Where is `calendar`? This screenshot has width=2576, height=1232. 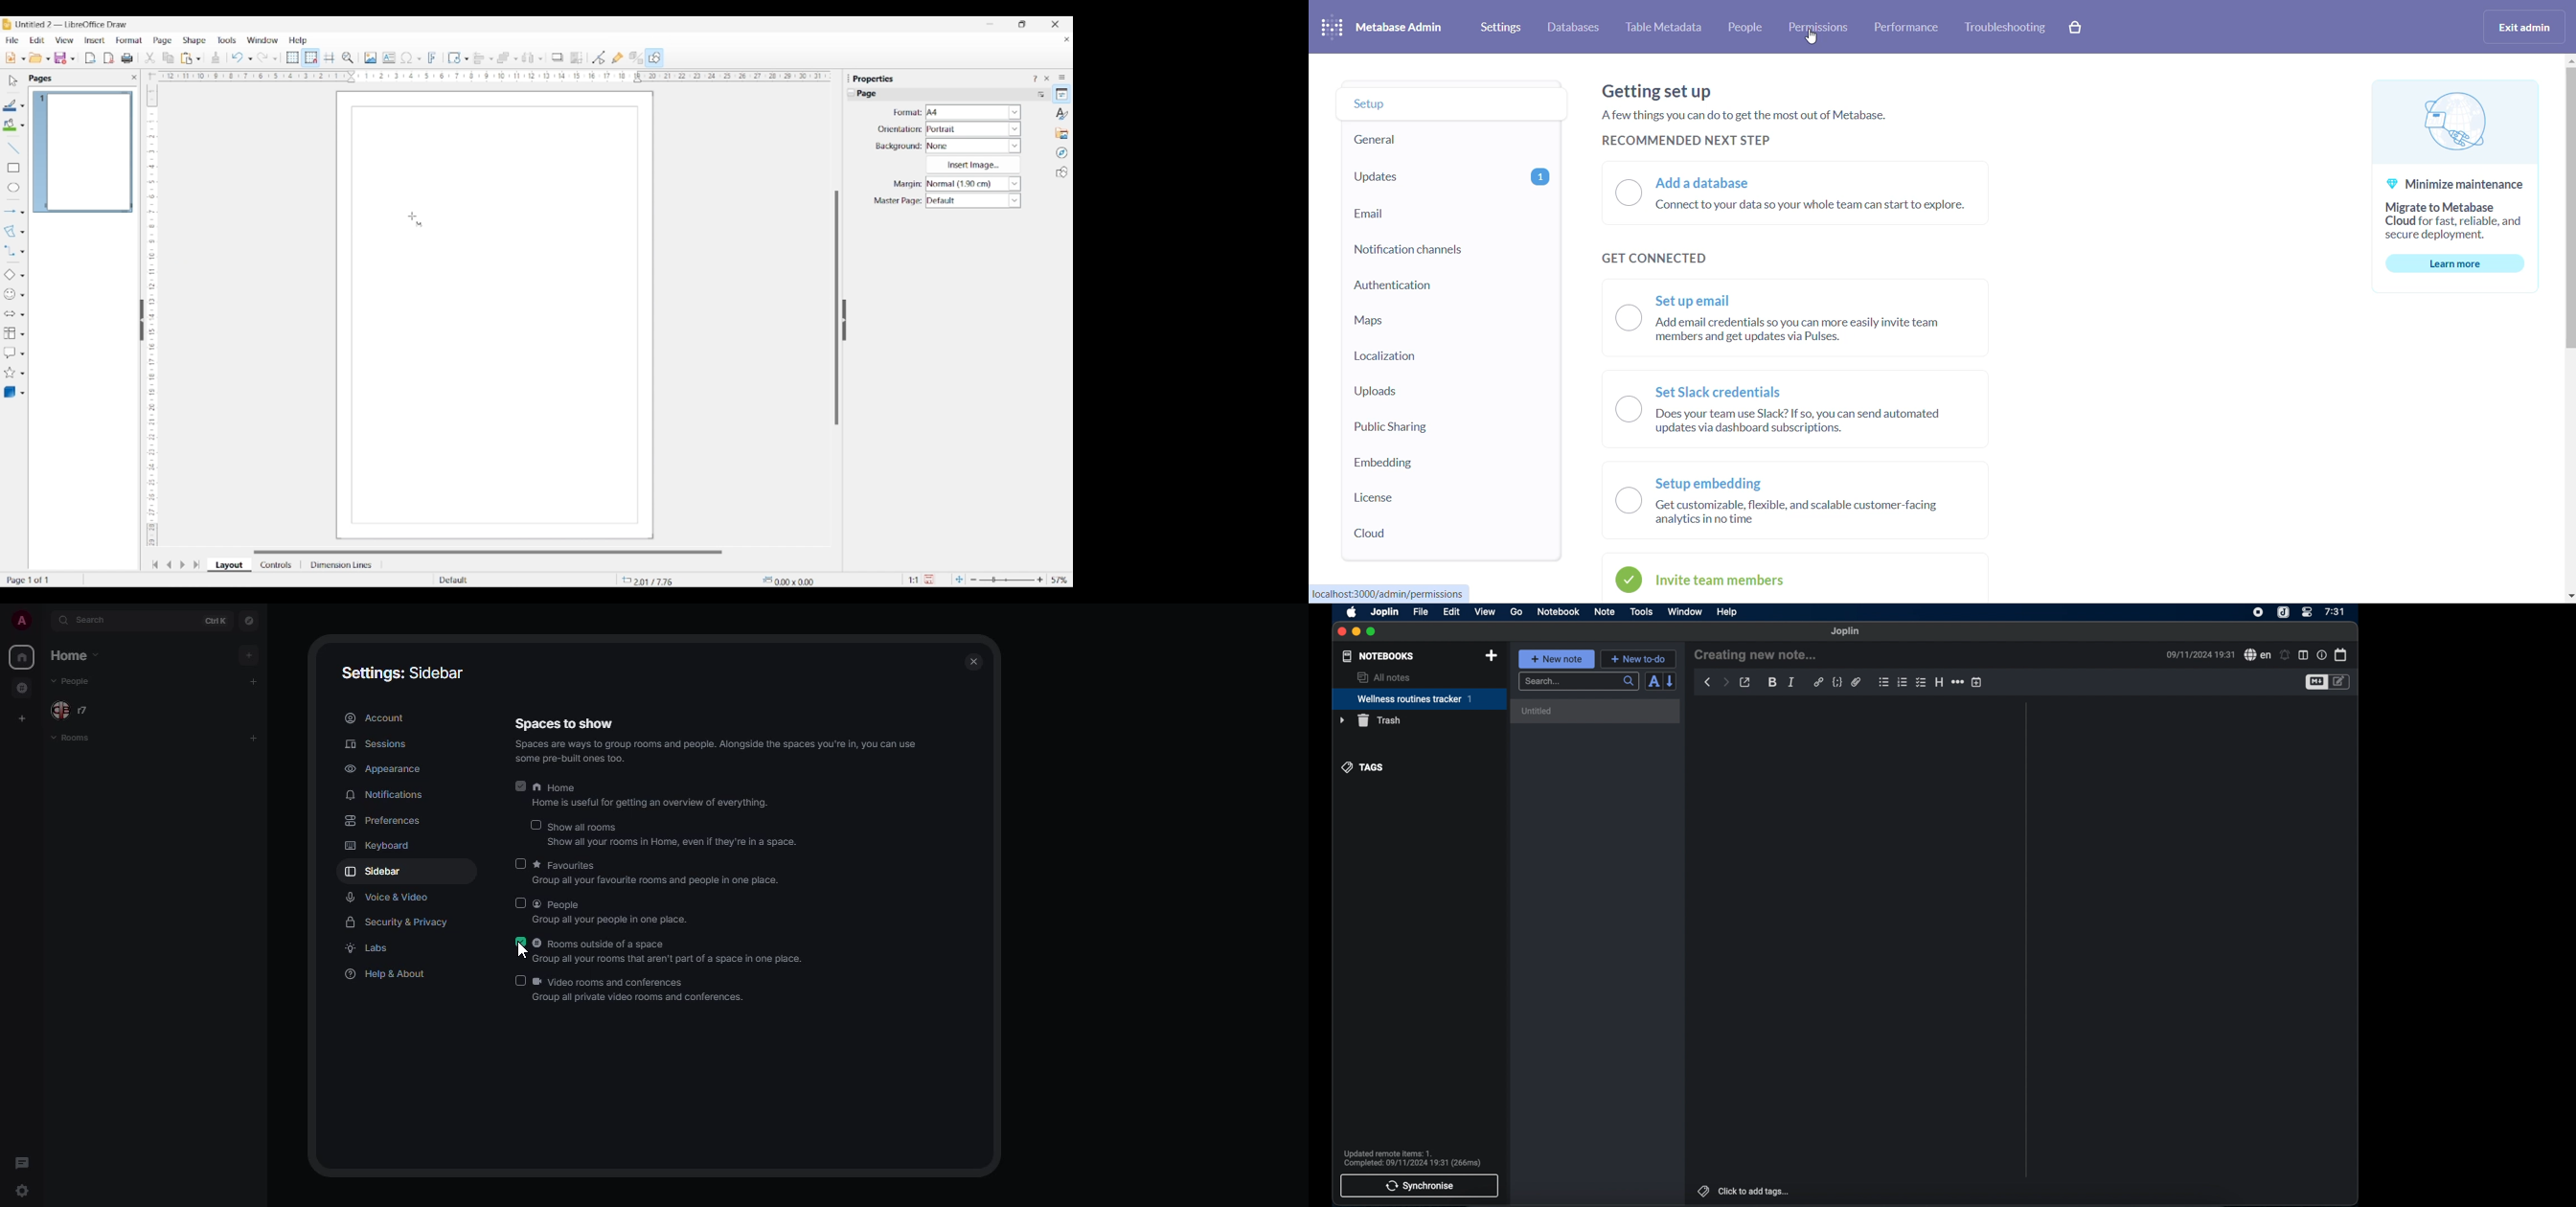 calendar is located at coordinates (2341, 654).